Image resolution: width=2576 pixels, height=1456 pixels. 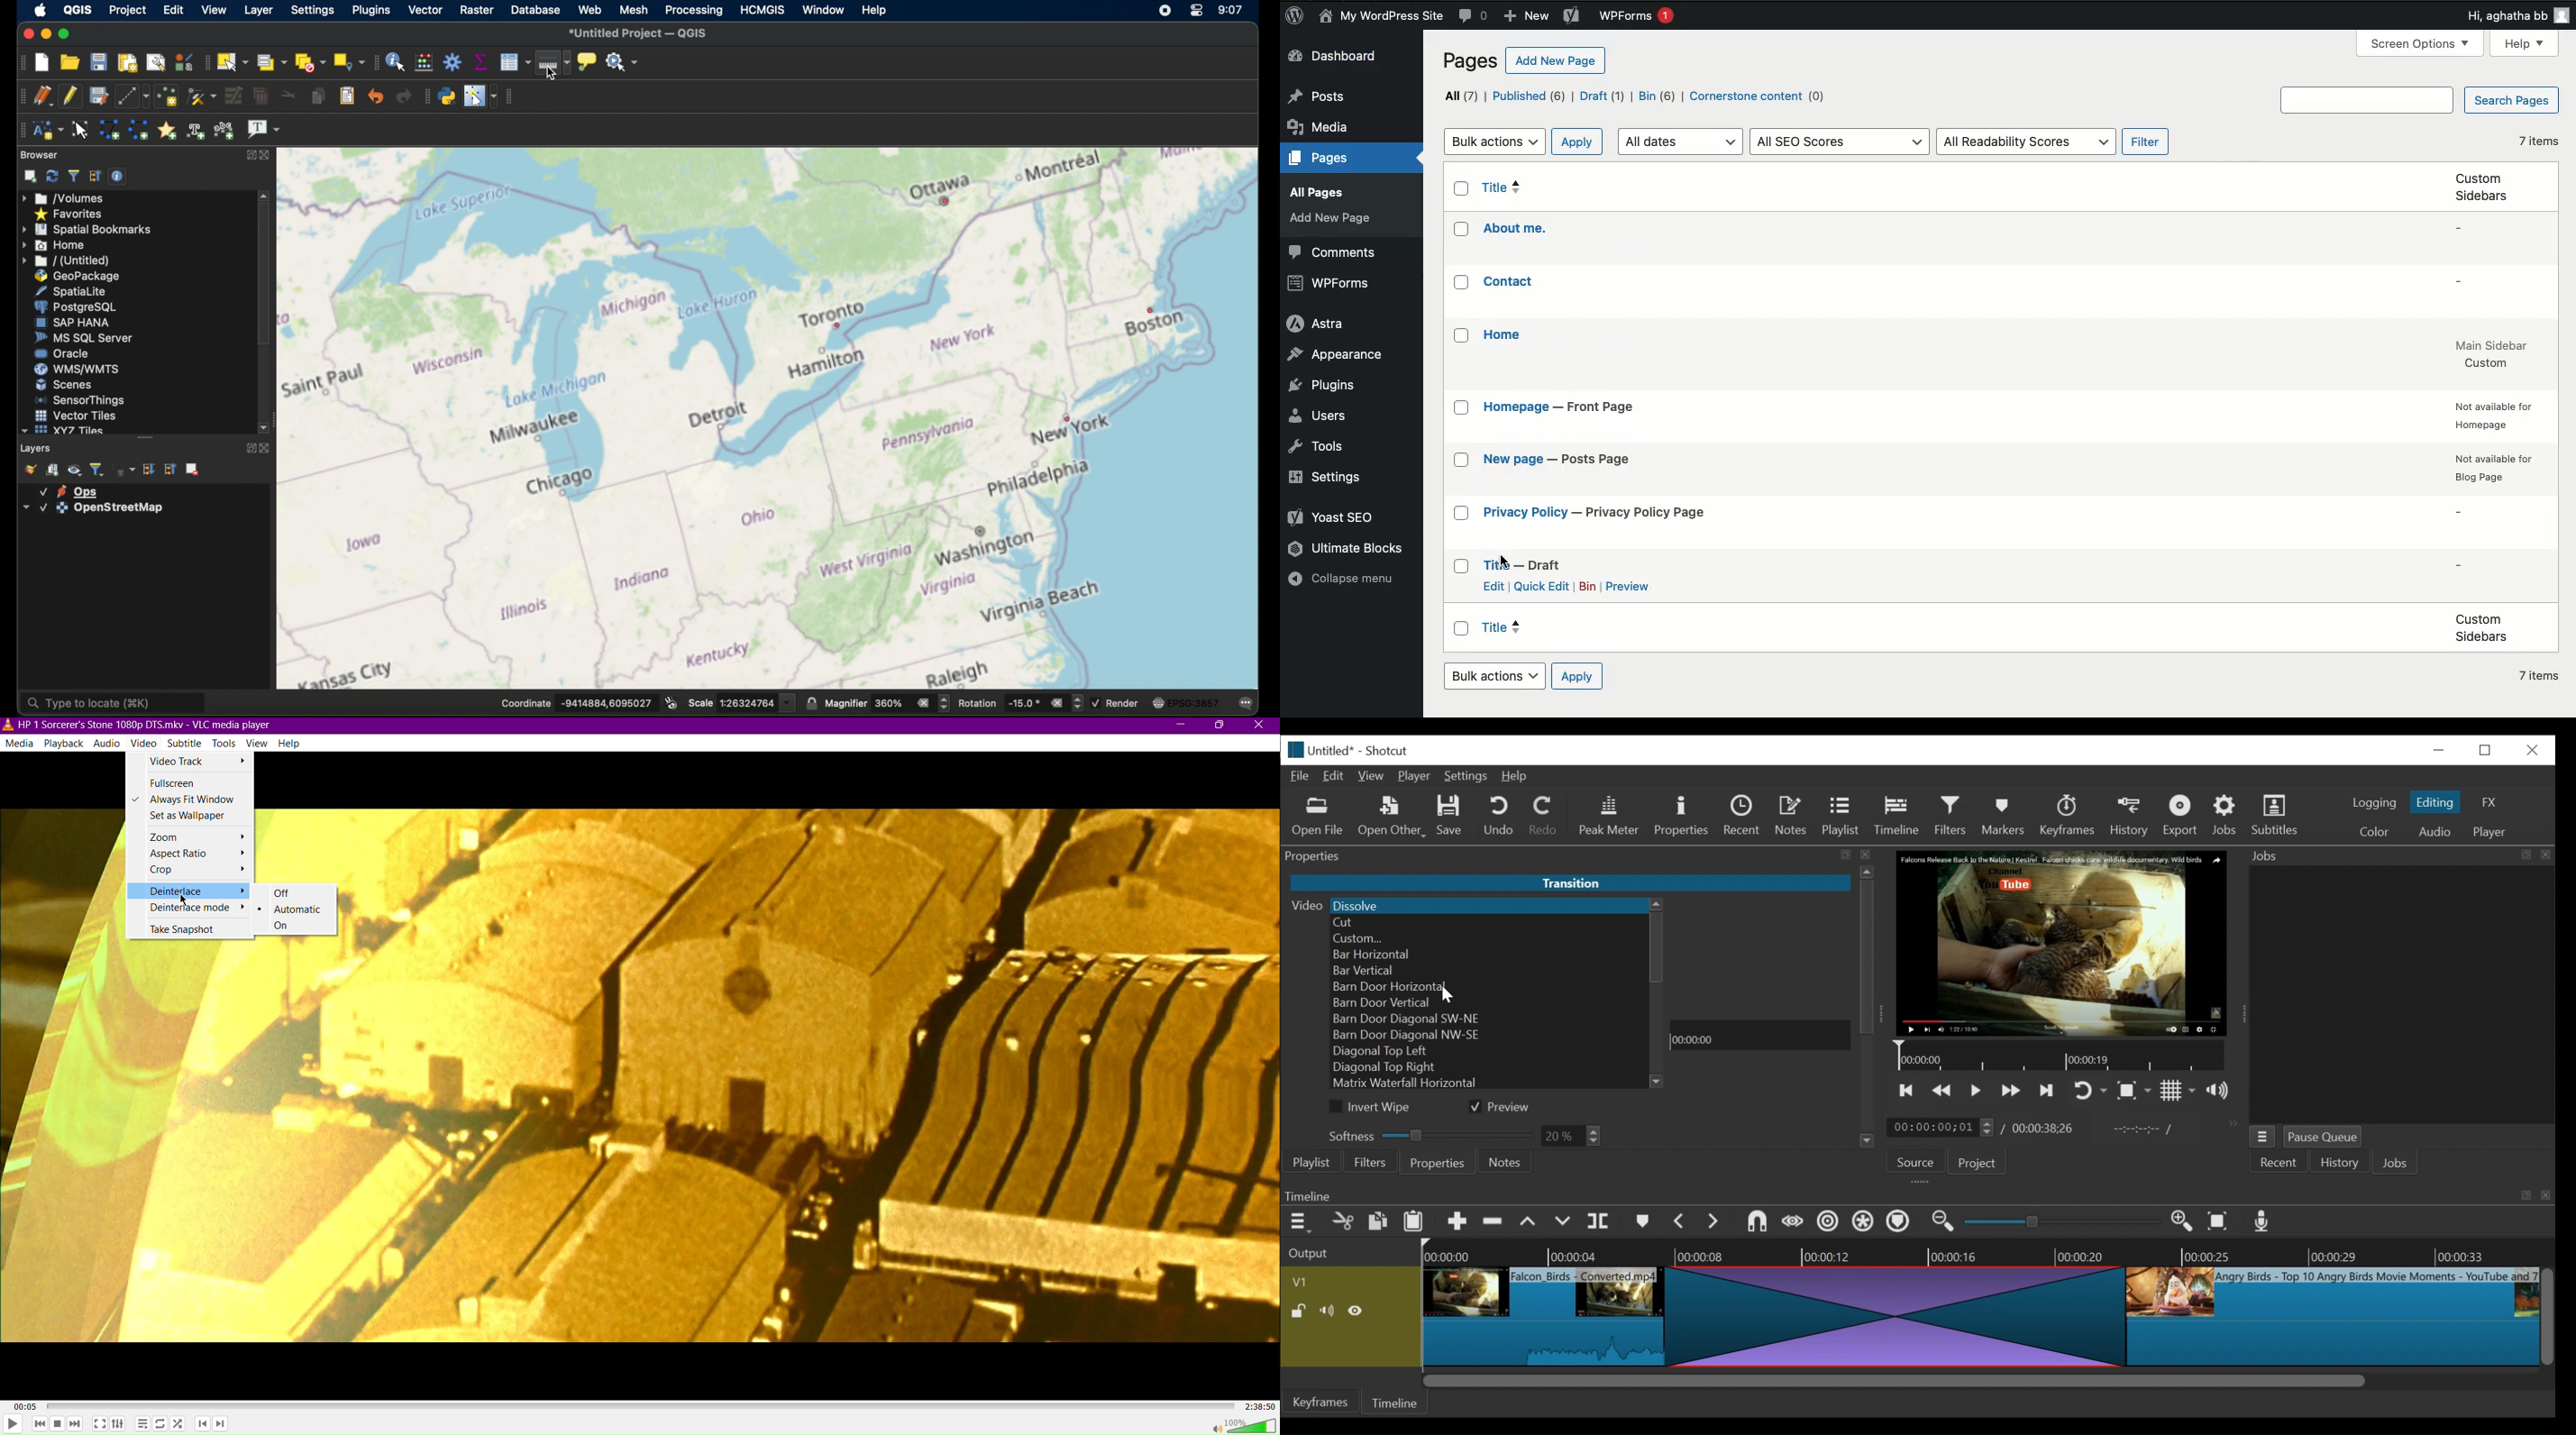 What do you see at coordinates (1462, 513) in the screenshot?
I see `Checkbox` at bounding box center [1462, 513].